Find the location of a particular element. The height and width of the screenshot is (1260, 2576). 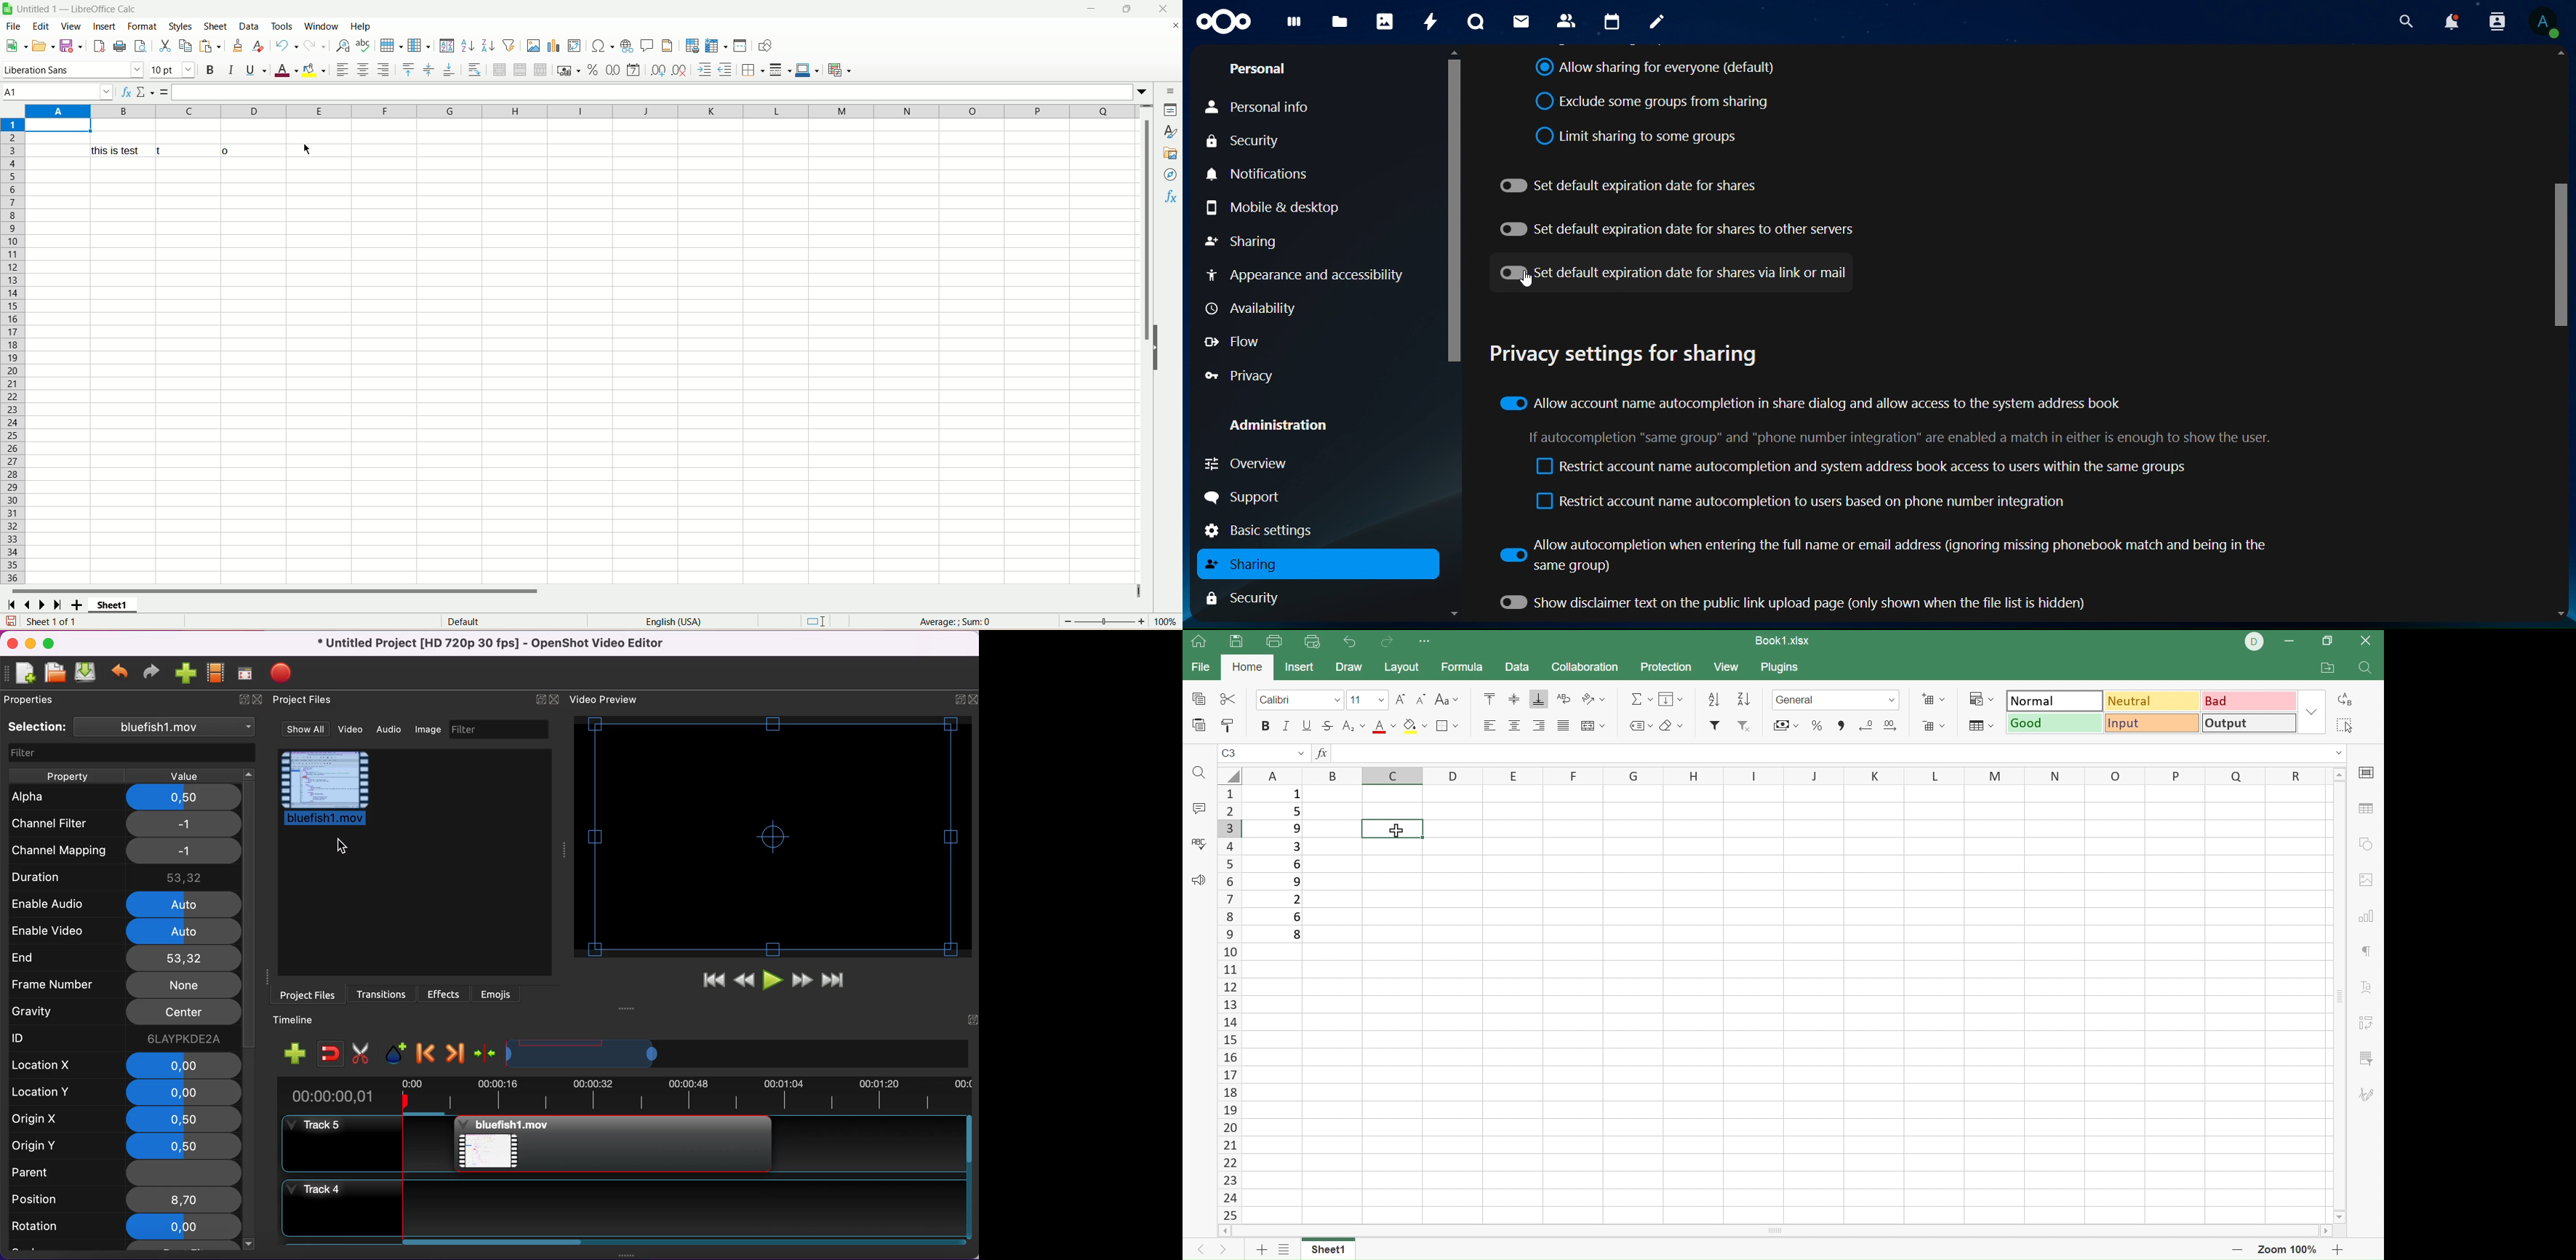

import files is located at coordinates (185, 673).